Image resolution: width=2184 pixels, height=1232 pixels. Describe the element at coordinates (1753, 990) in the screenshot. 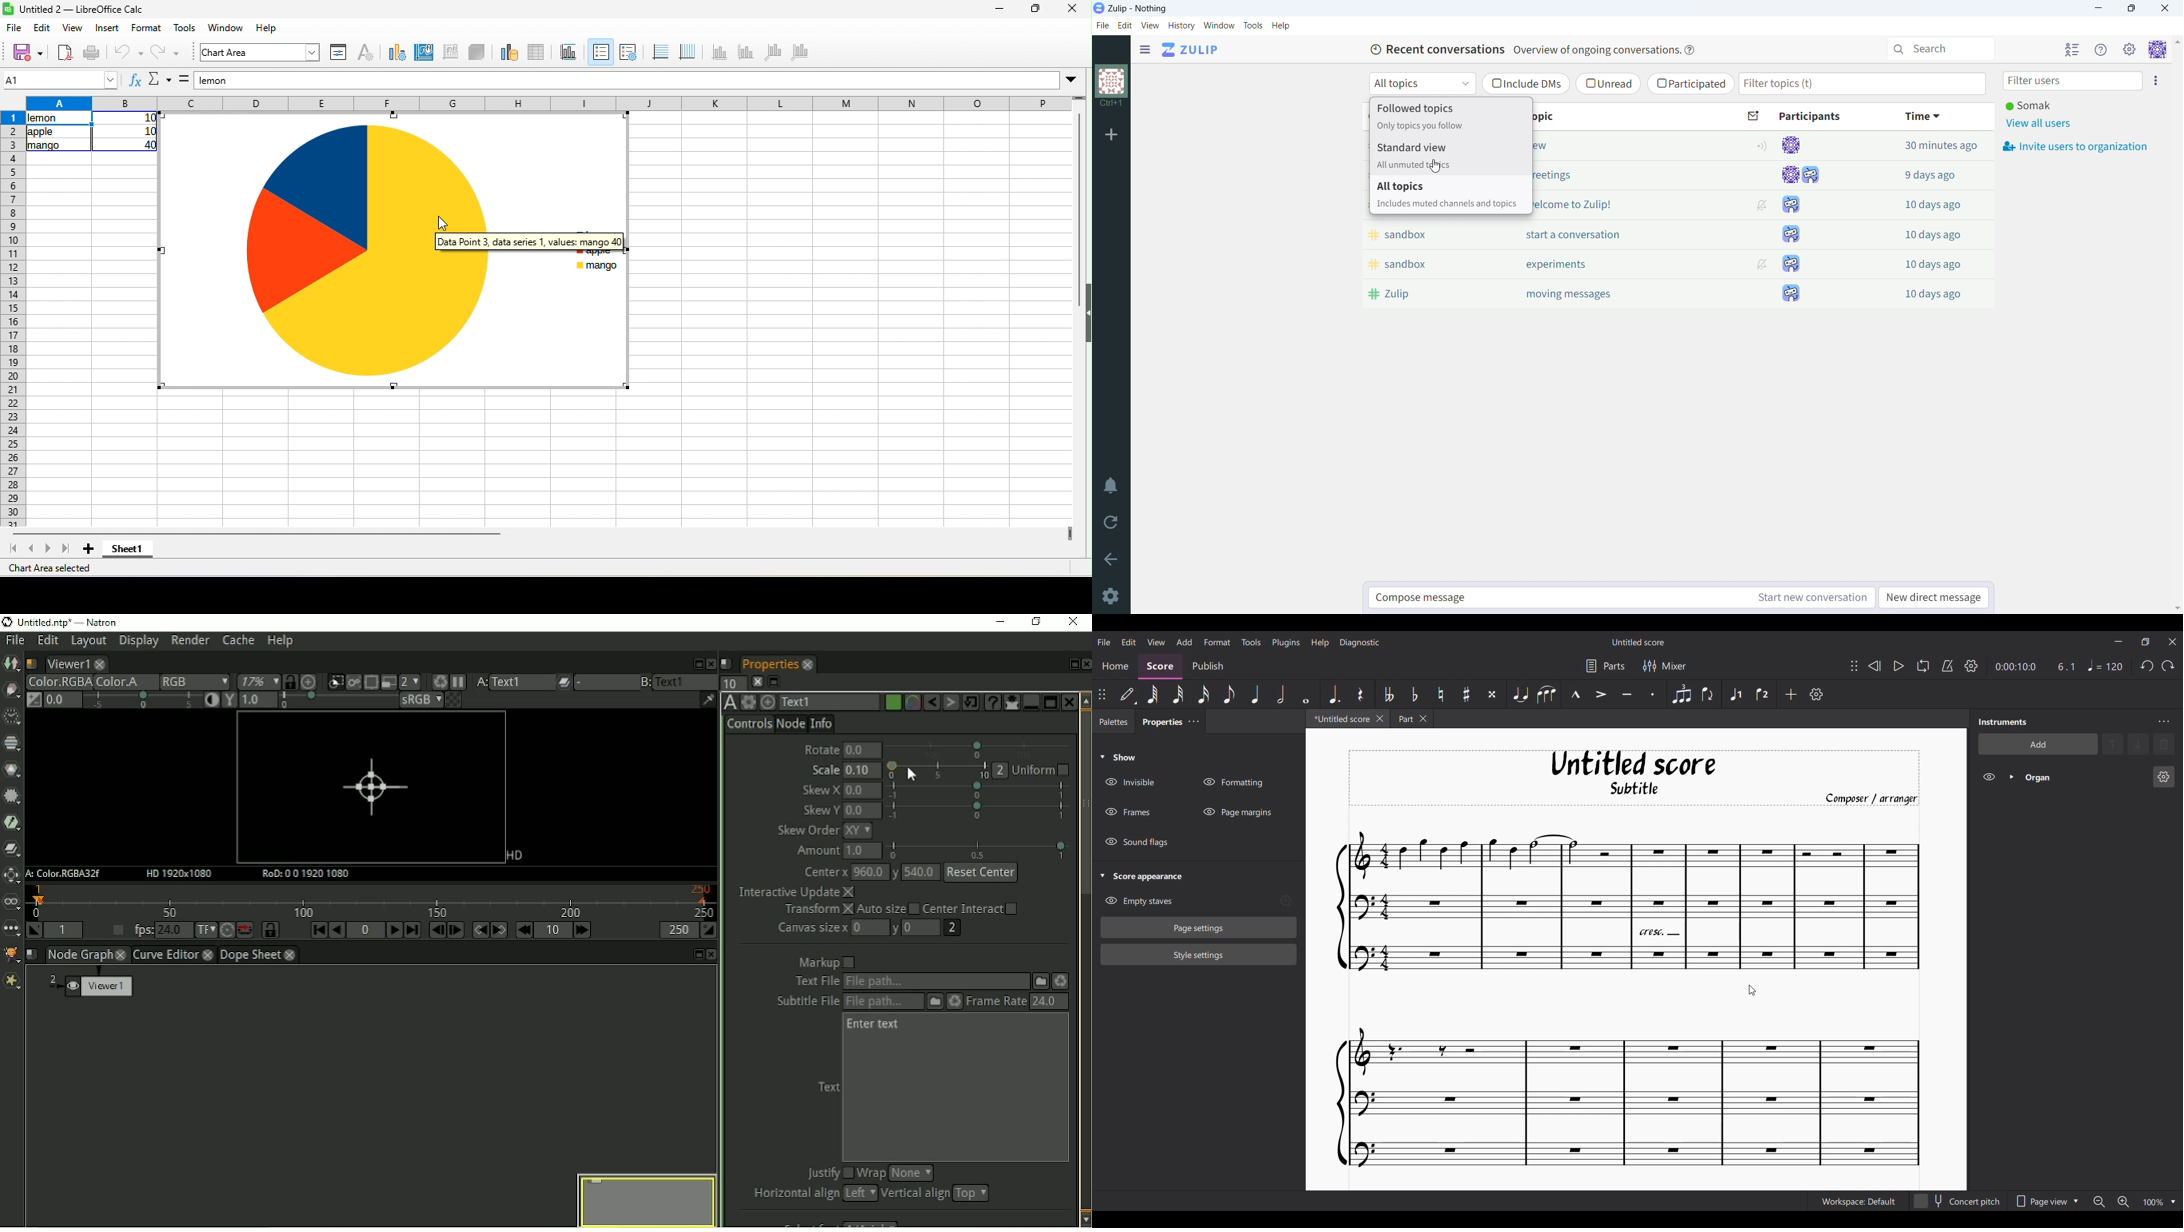

I see `Cursor position unchanged` at that location.